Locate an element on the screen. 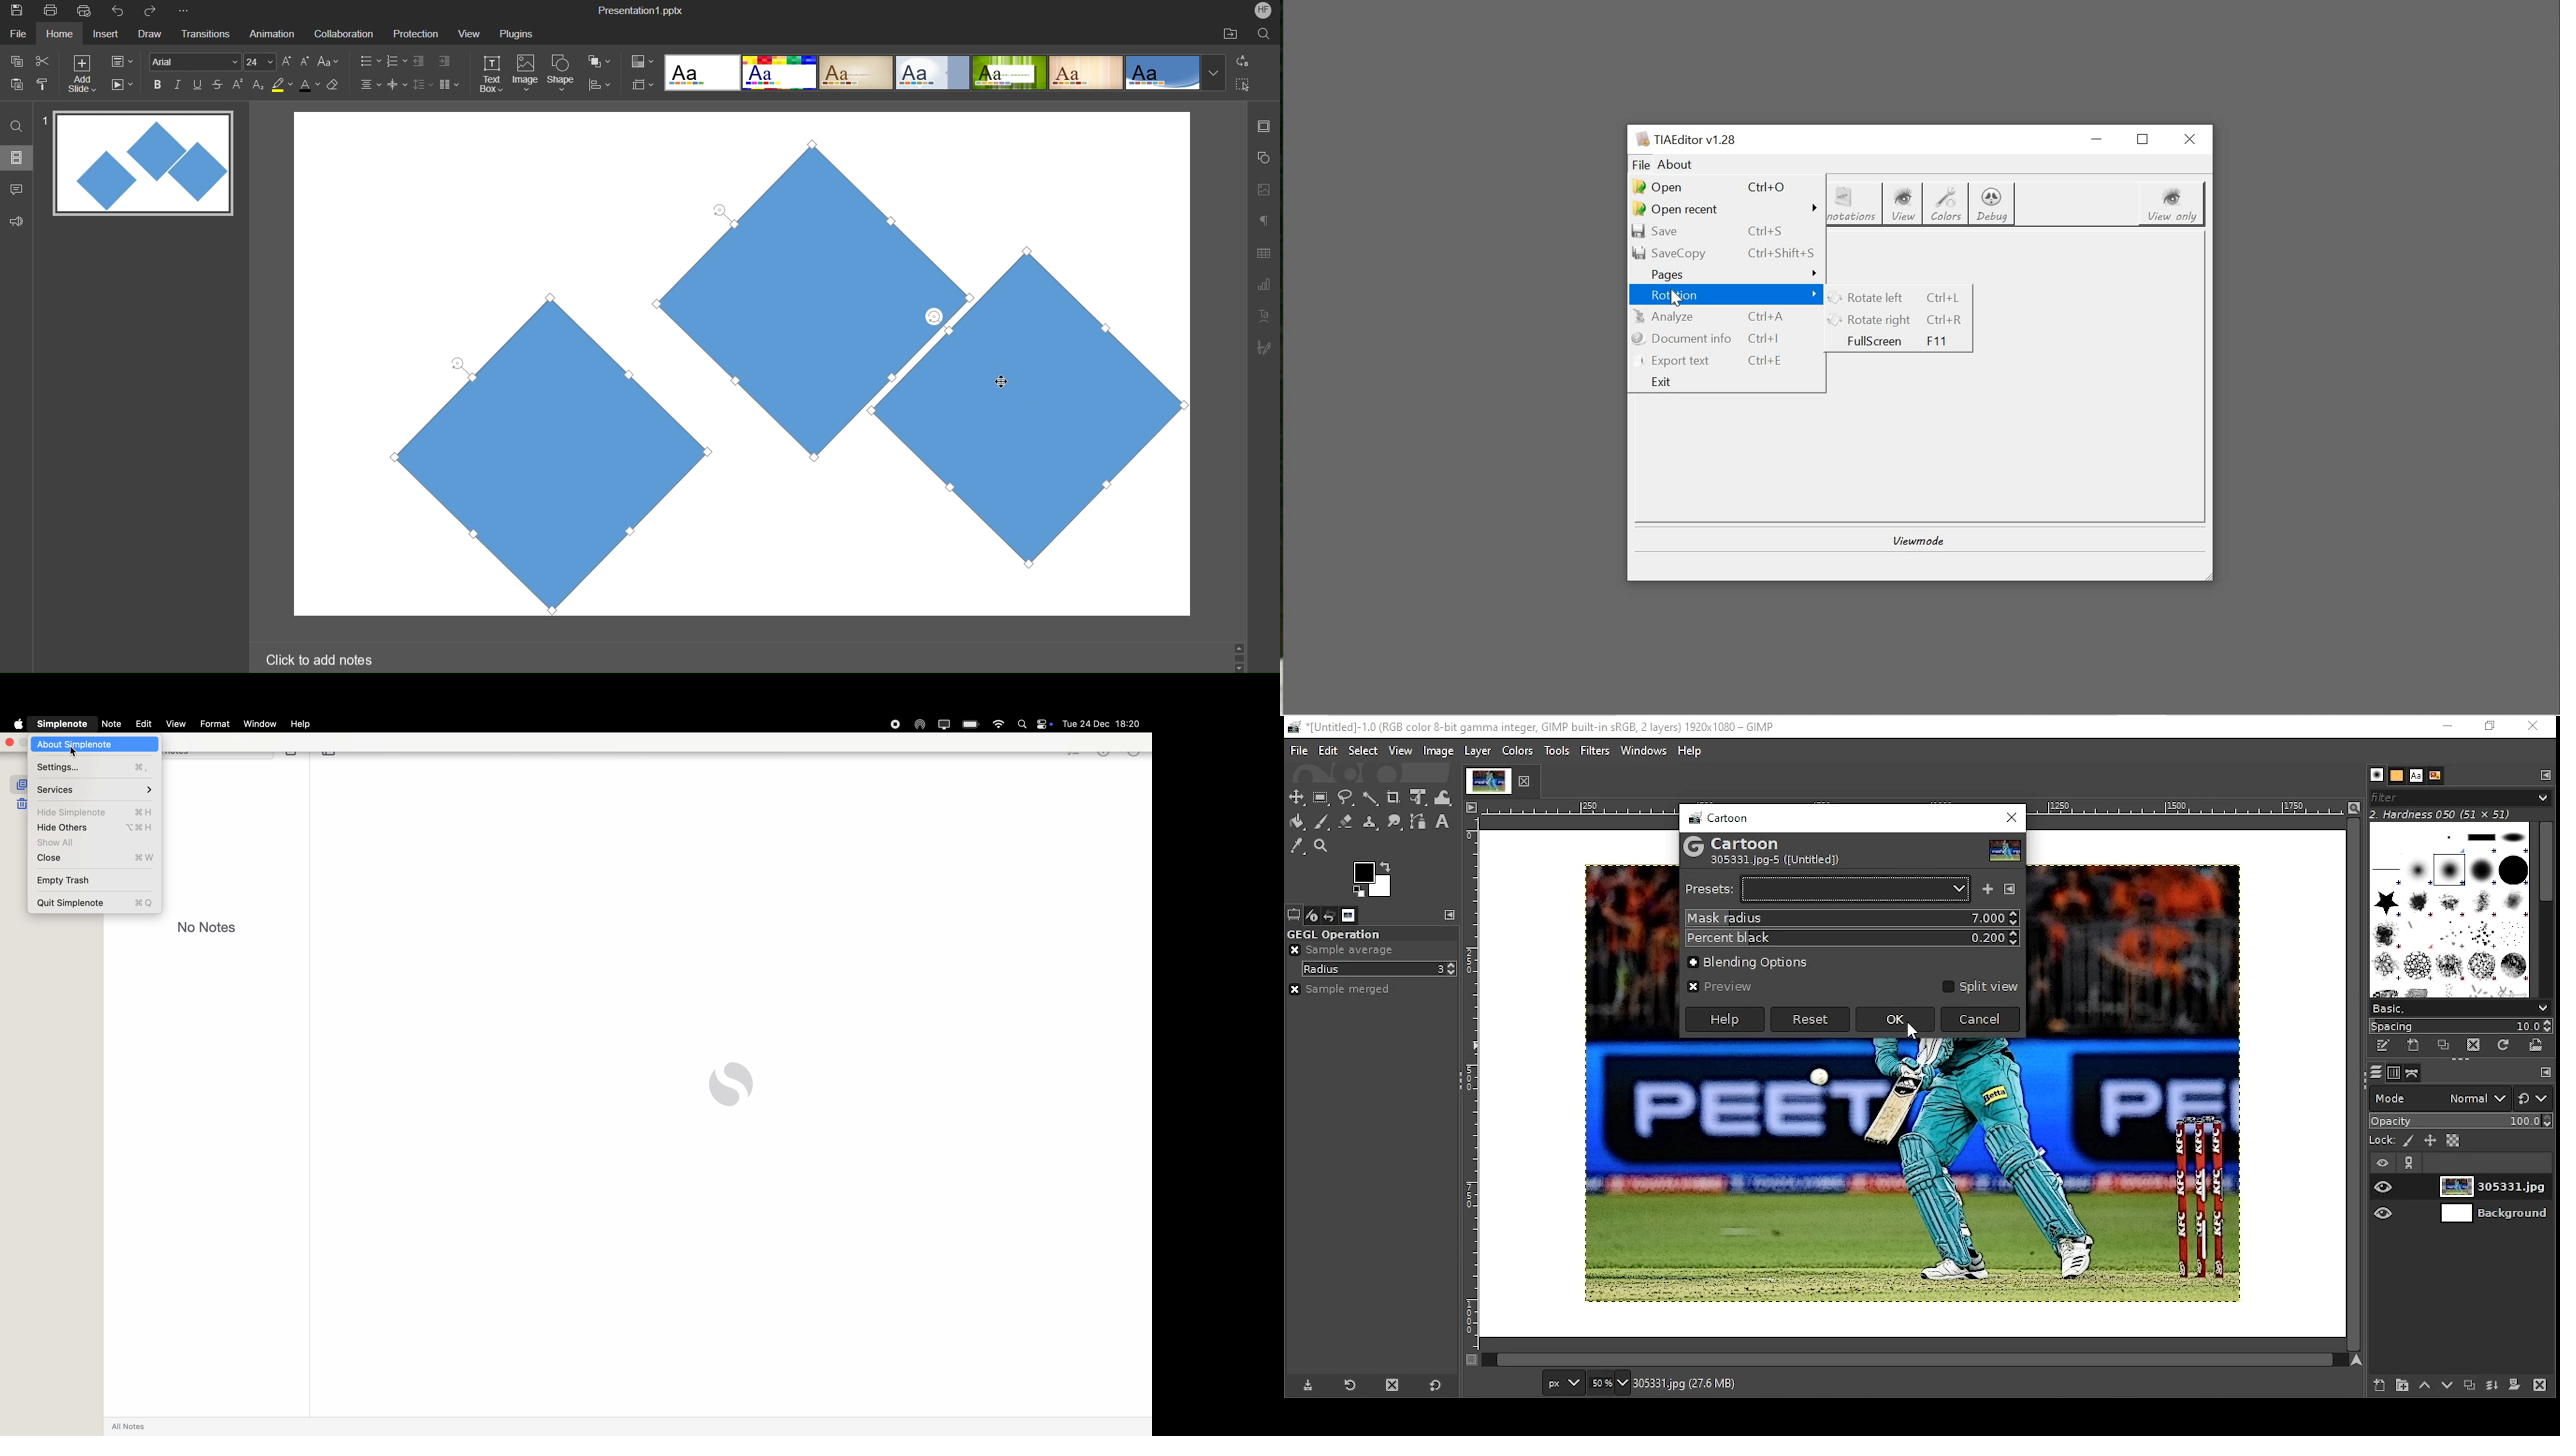 The image size is (2576, 1456). Font Case Settings is located at coordinates (329, 61).